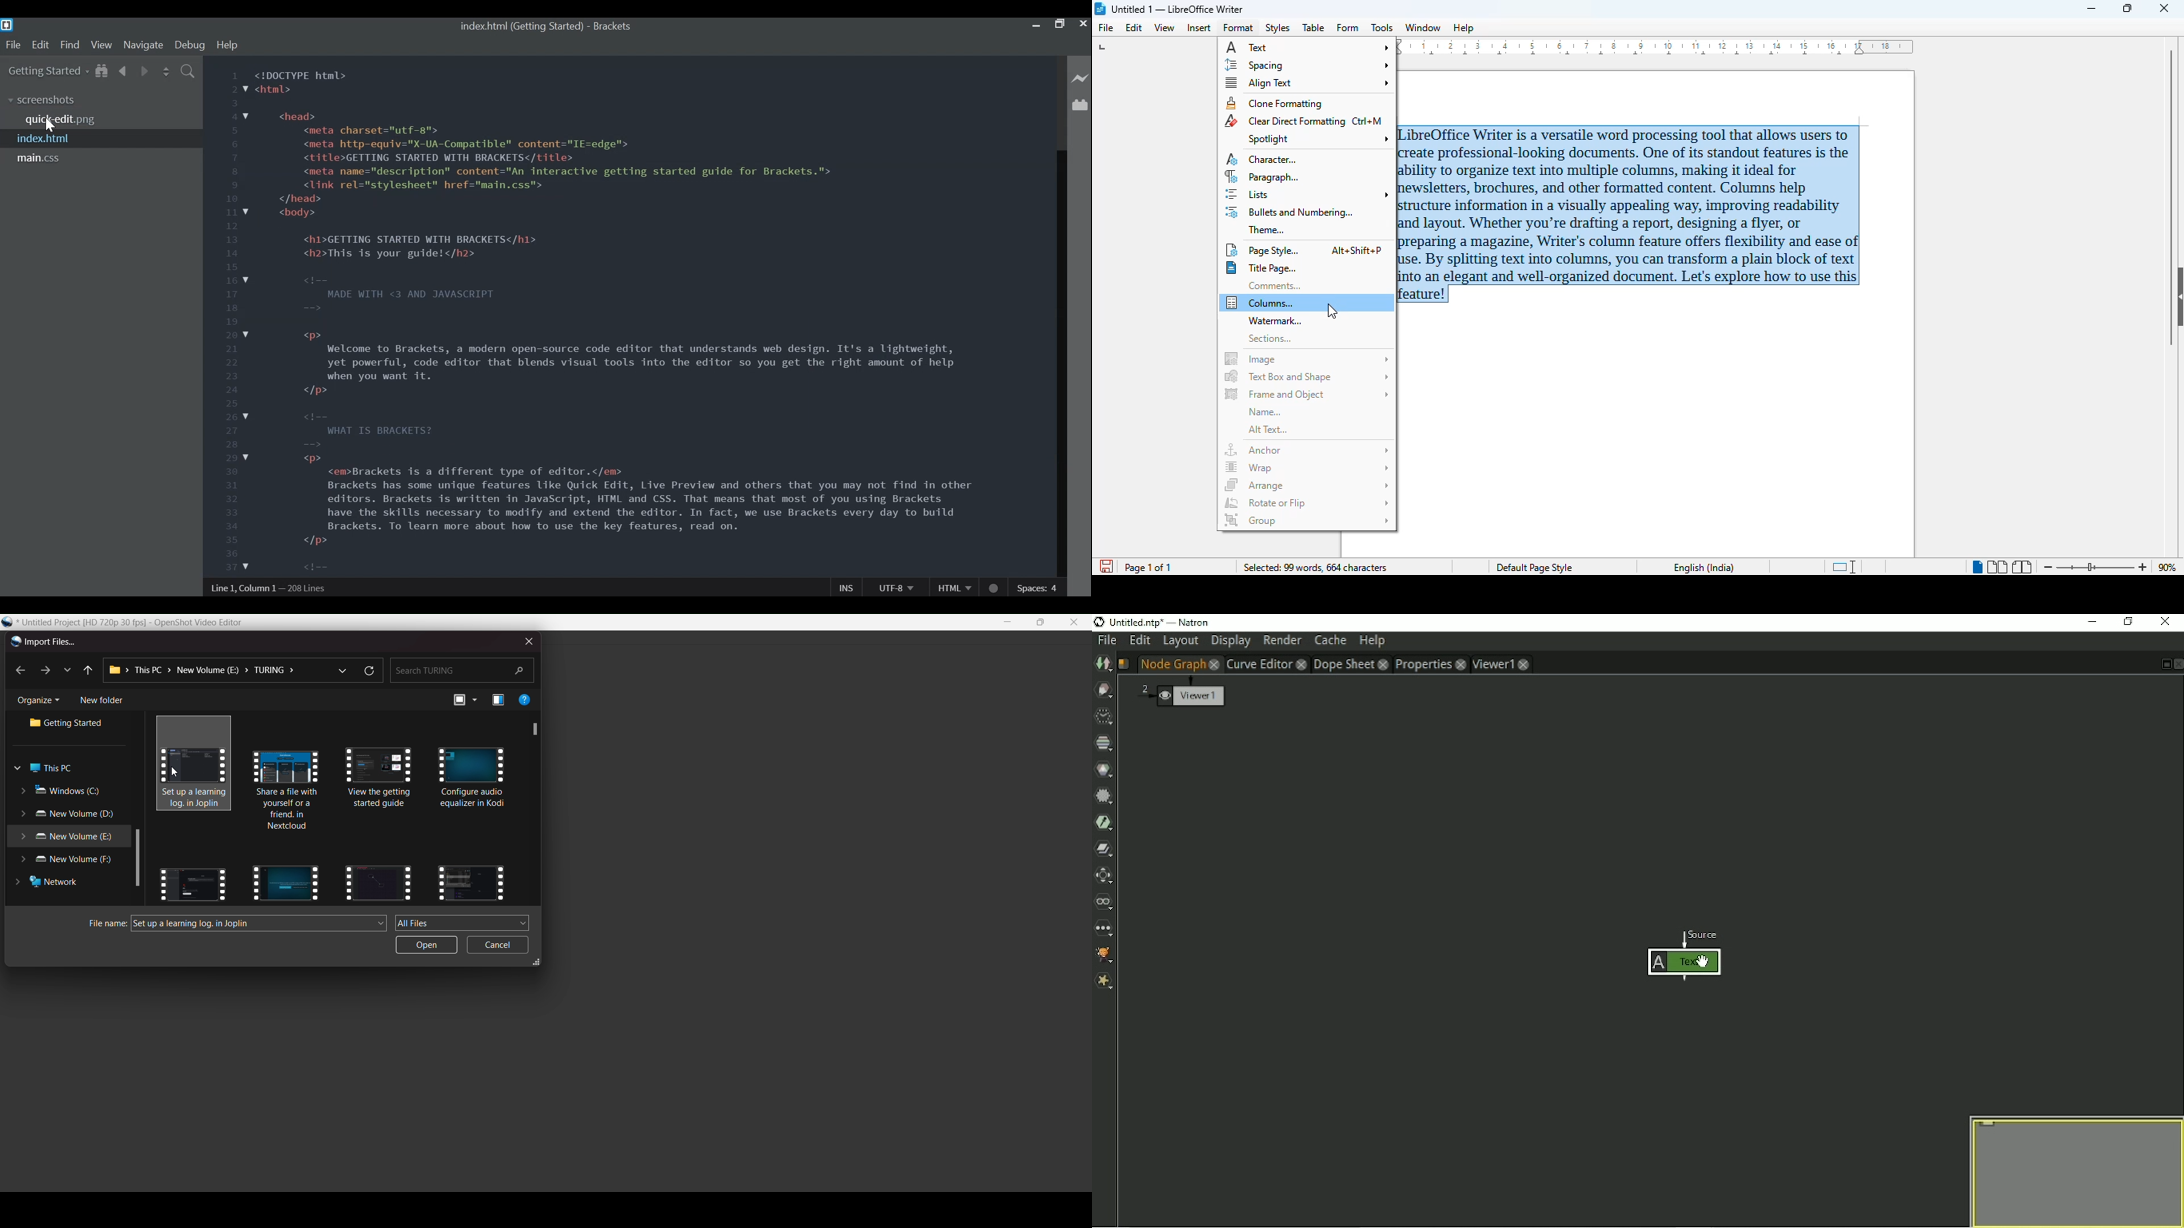 The height and width of the screenshot is (1232, 2184). What do you see at coordinates (1846, 567) in the screenshot?
I see `standard selection` at bounding box center [1846, 567].